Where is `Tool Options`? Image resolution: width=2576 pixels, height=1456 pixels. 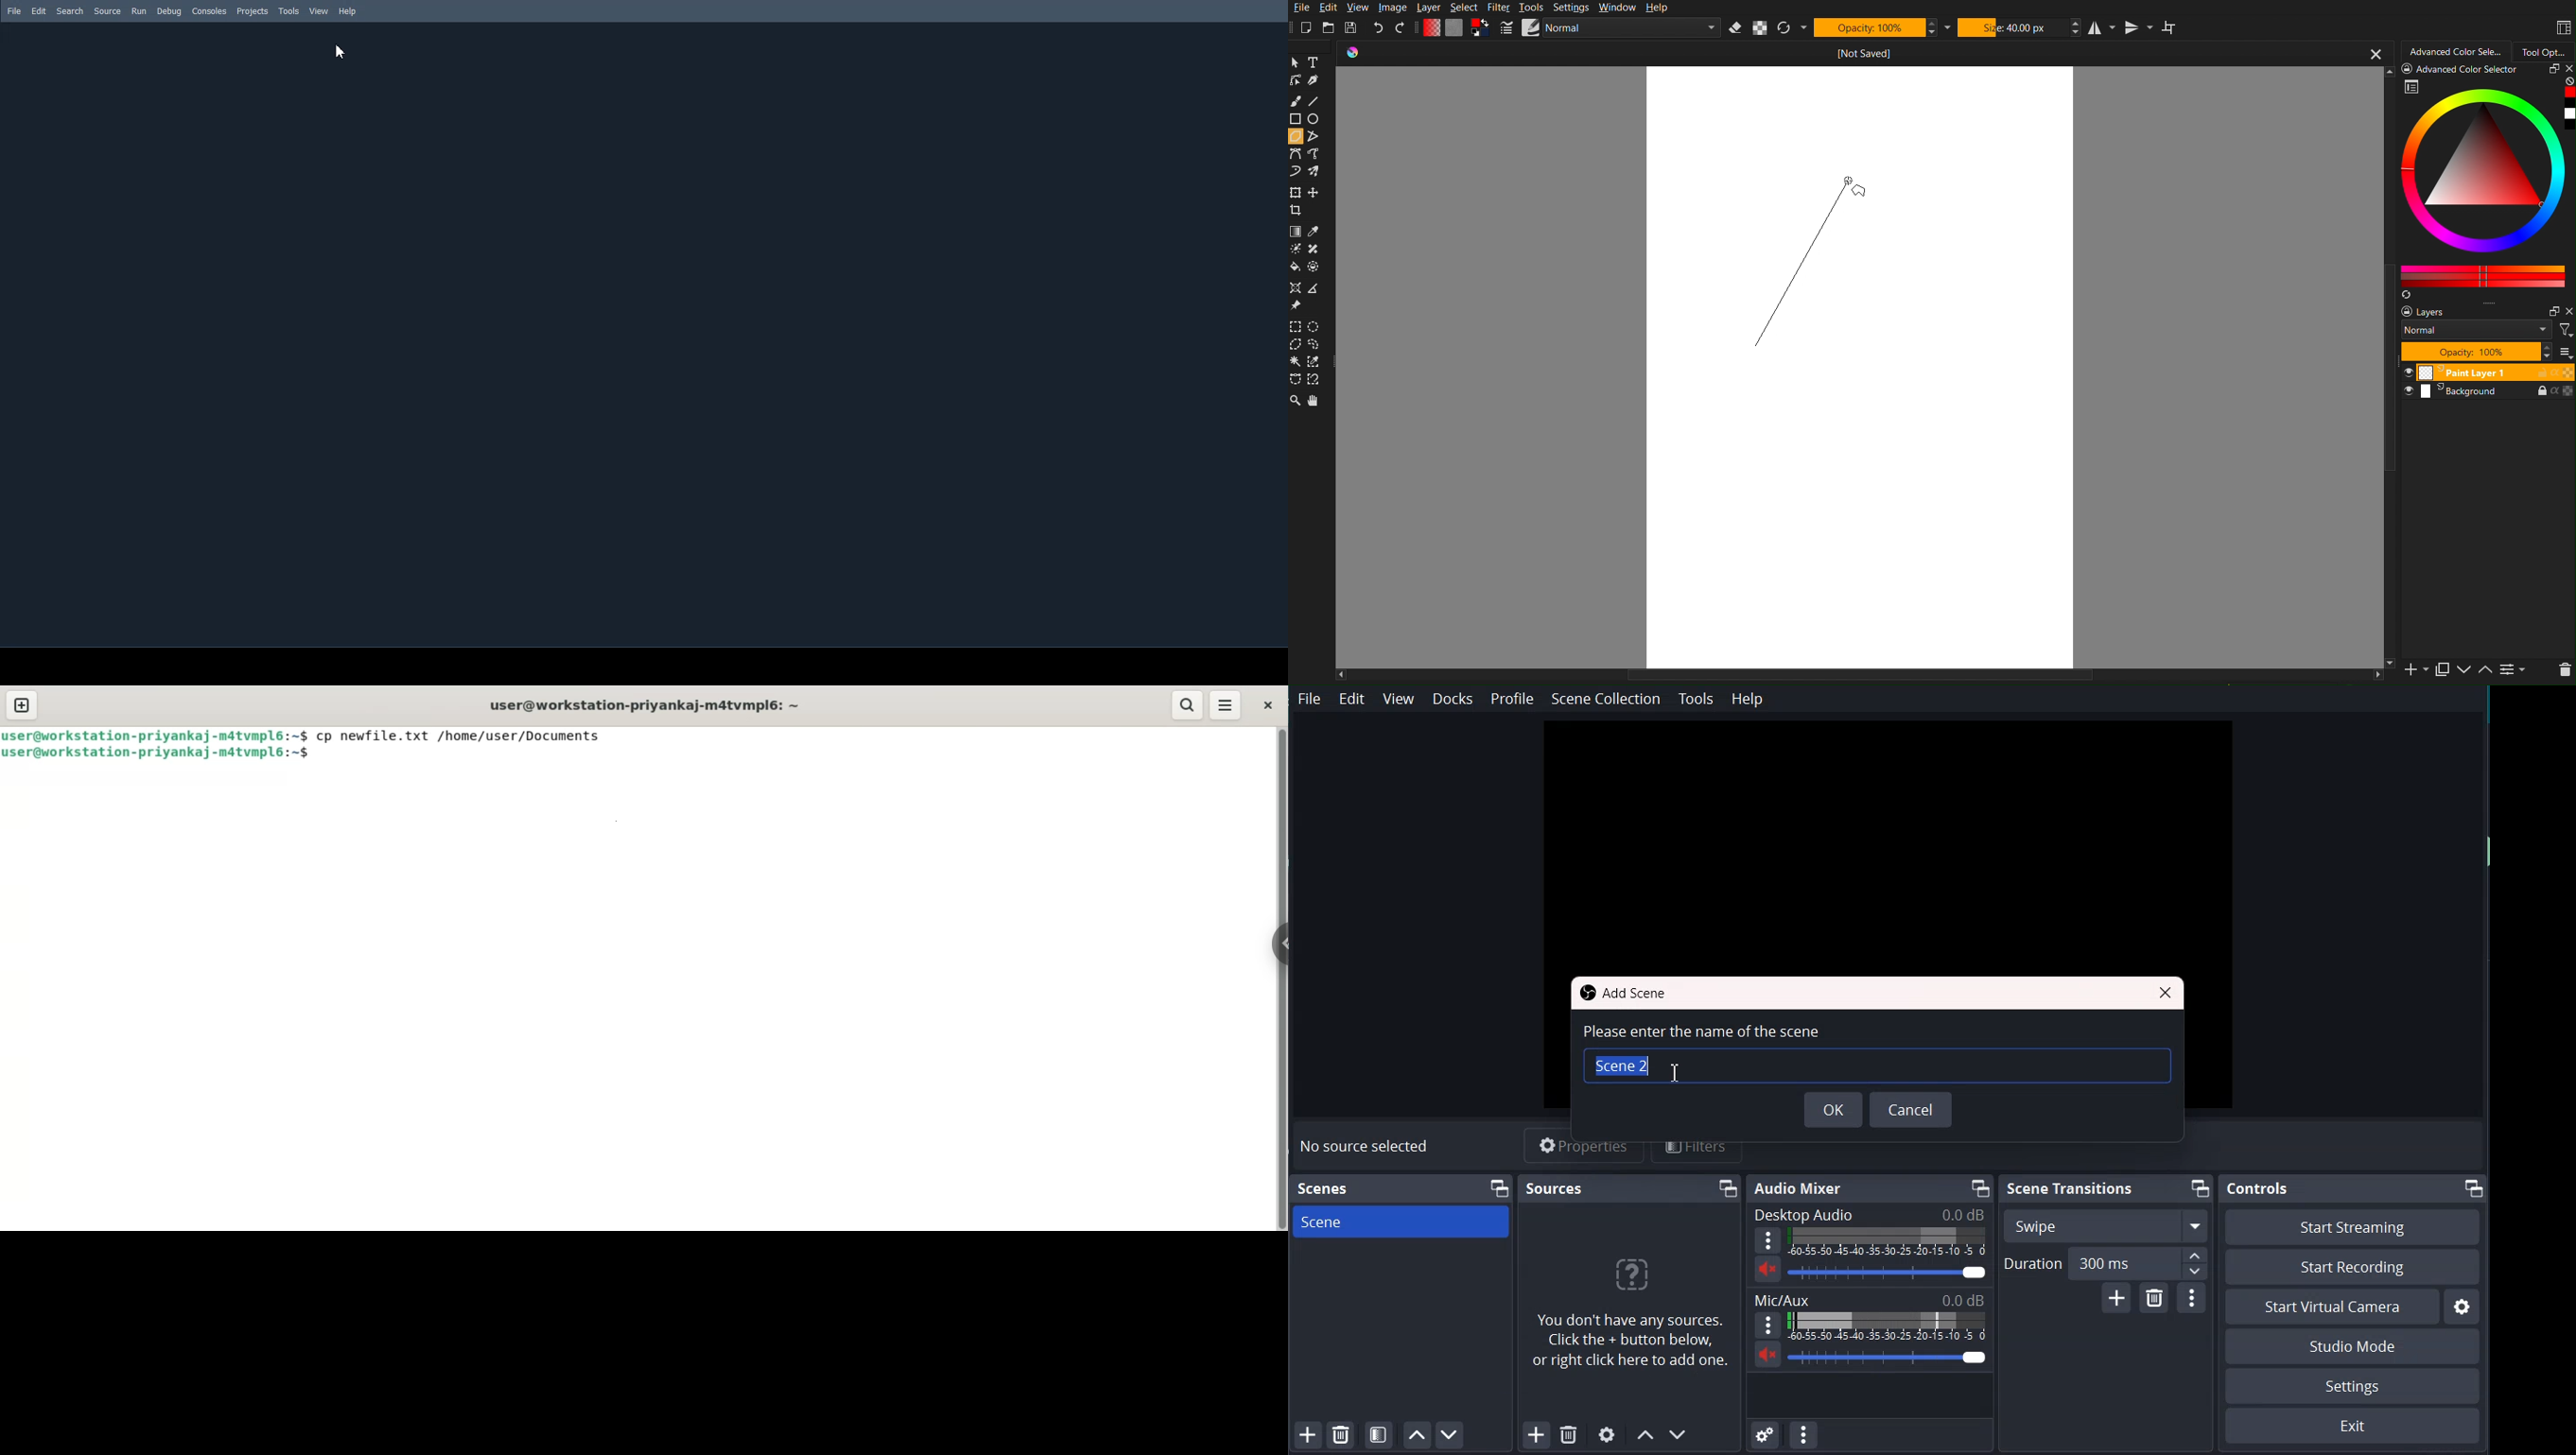 Tool Options is located at coordinates (2546, 50).